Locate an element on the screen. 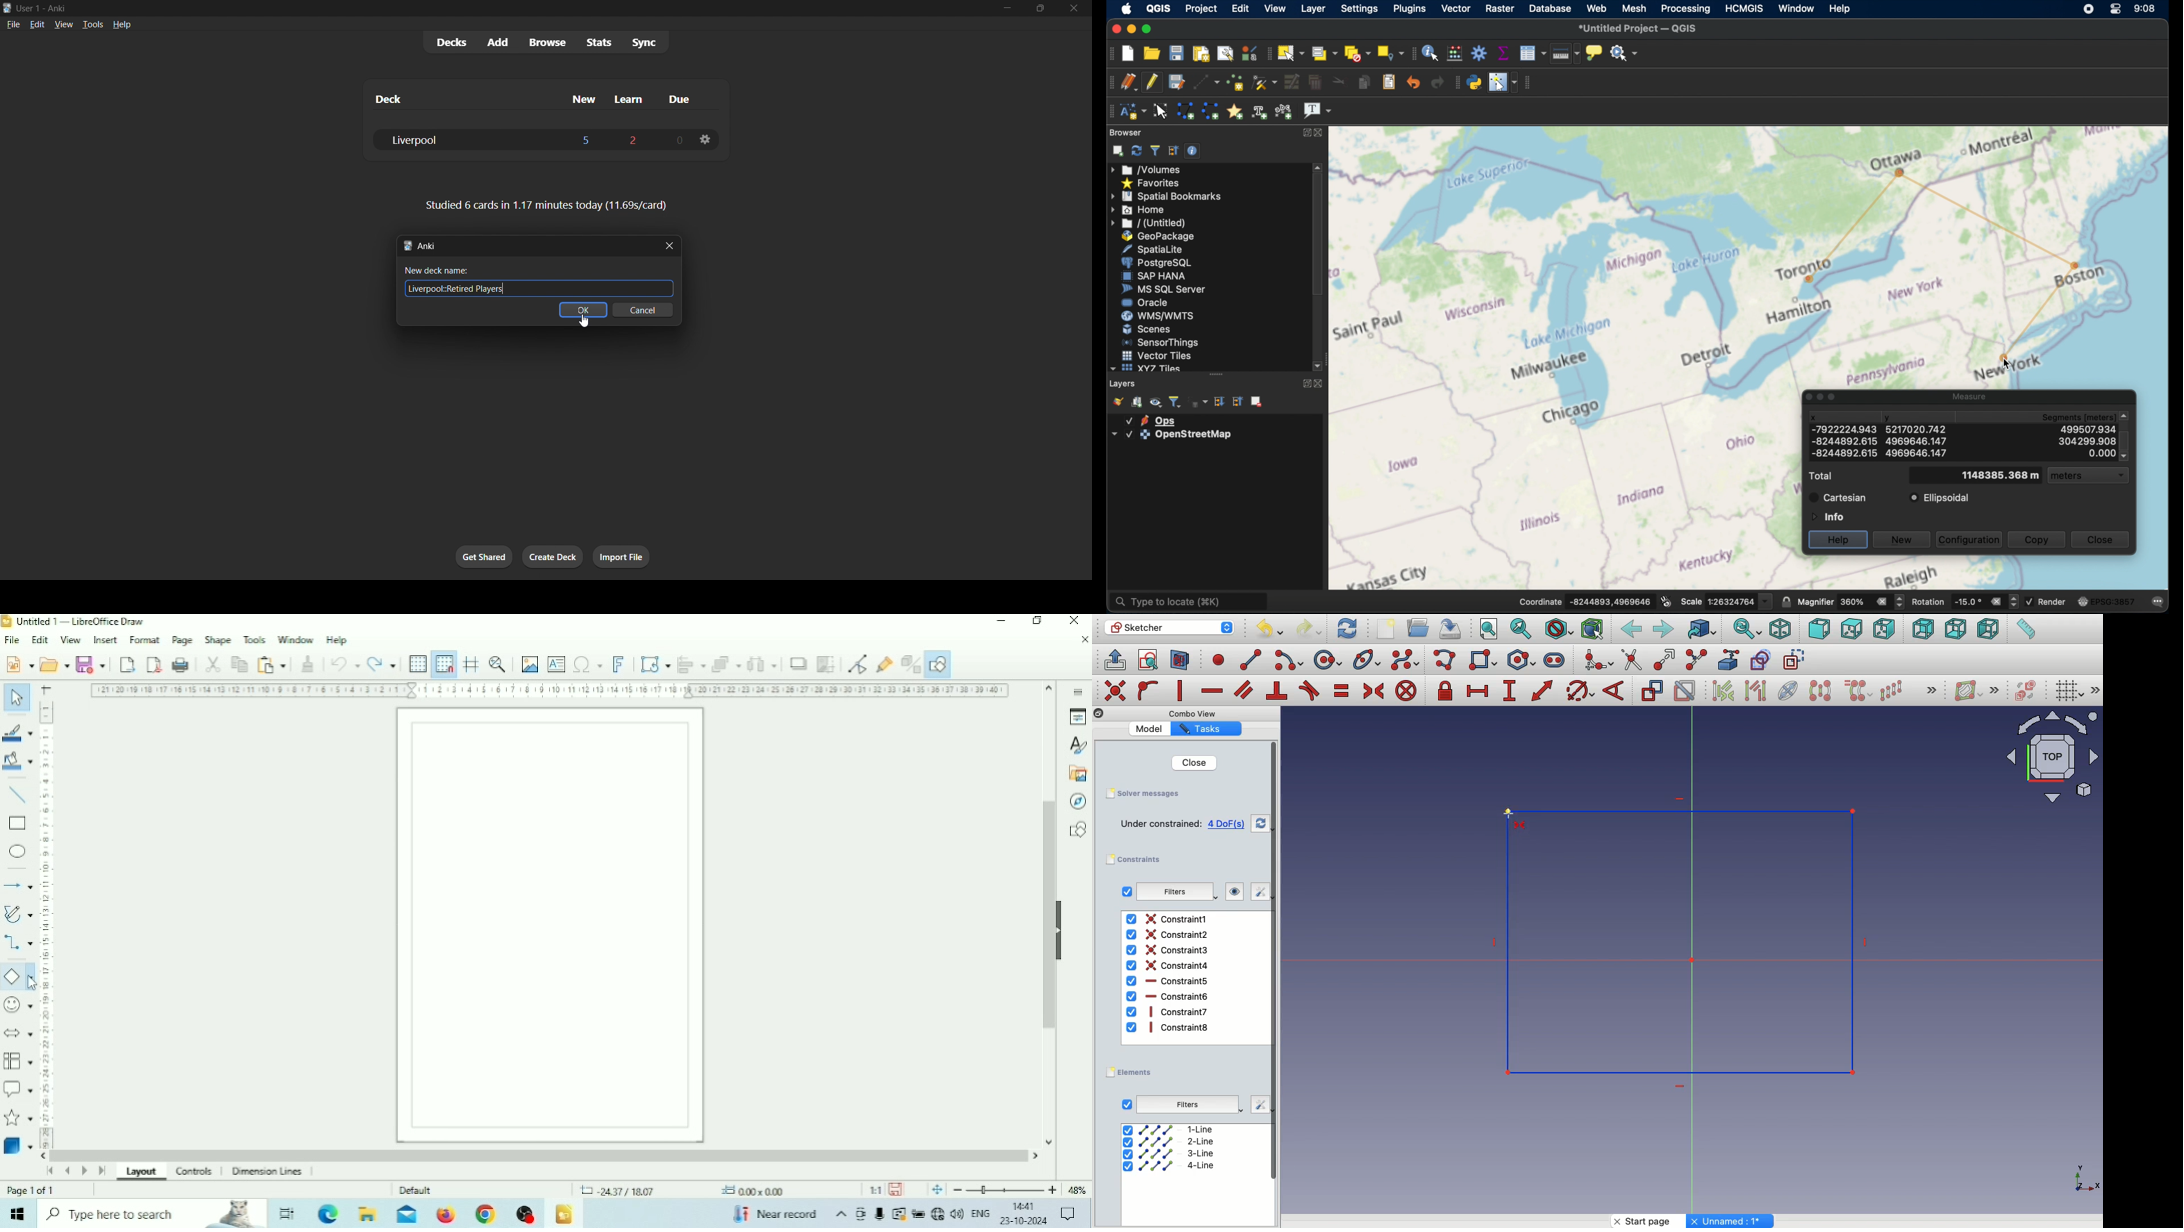 This screenshot has height=1232, width=2184. constrain point onto object is located at coordinates (1148, 690).